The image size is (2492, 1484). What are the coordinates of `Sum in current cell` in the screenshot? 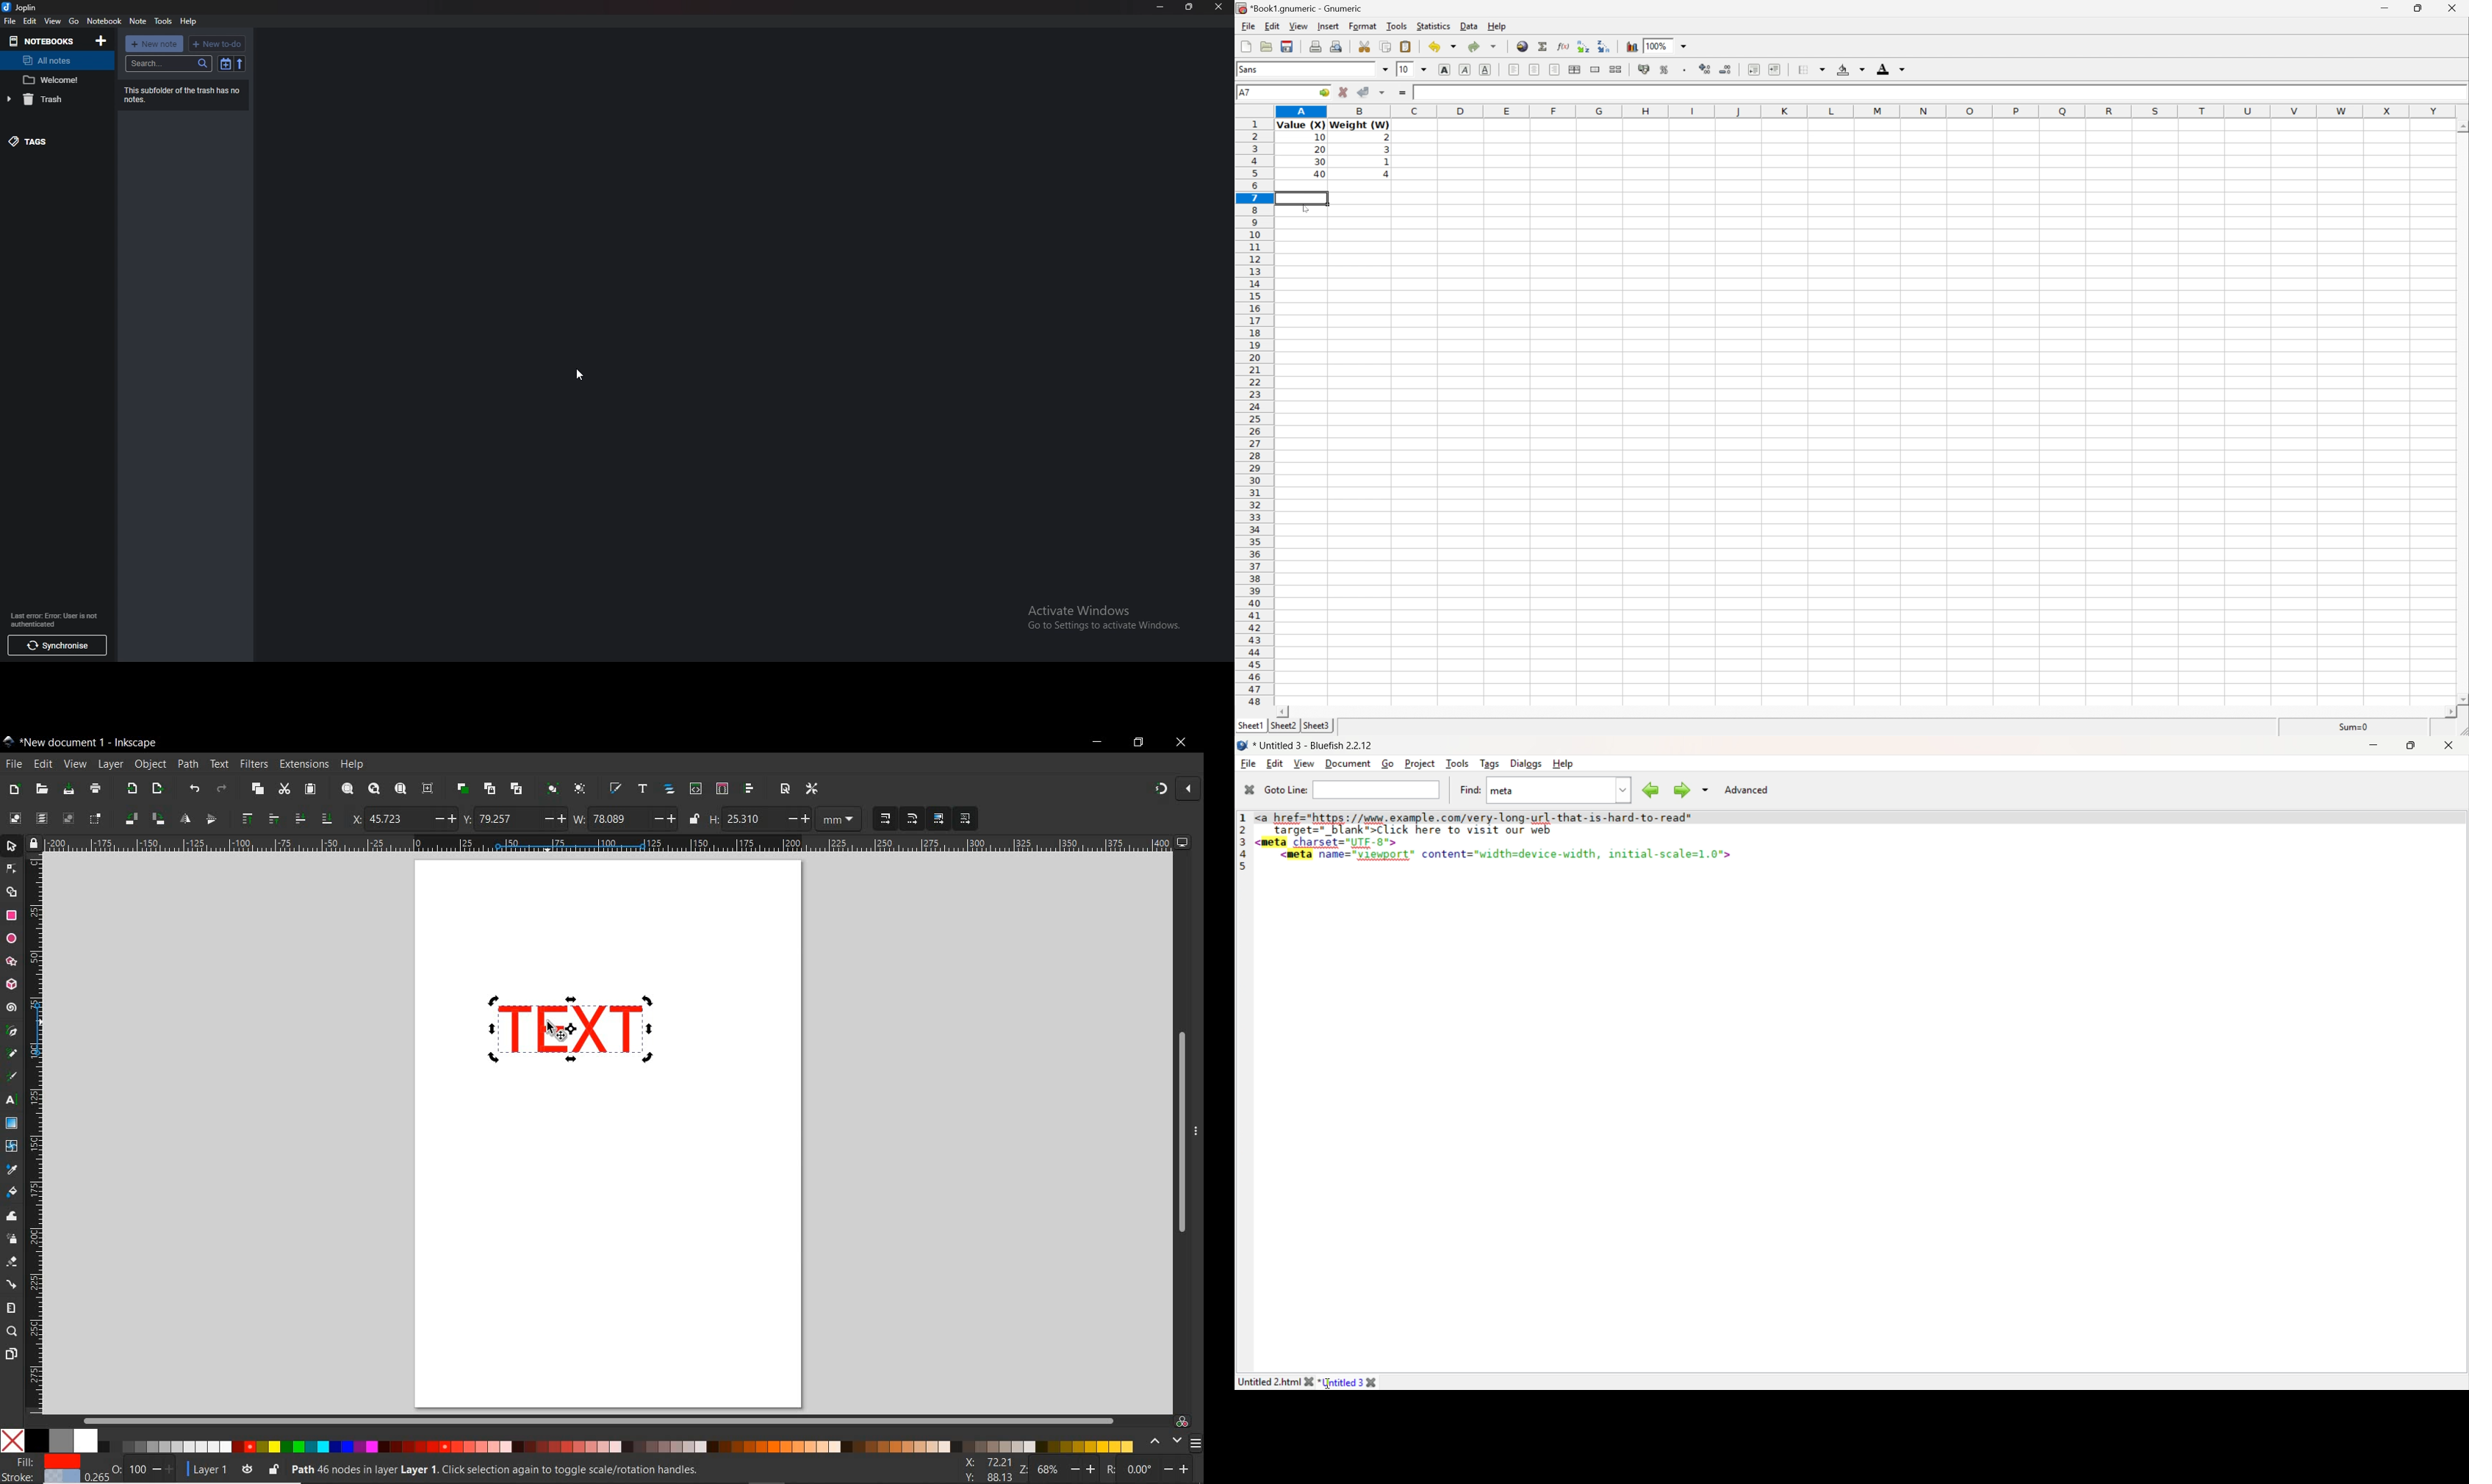 It's located at (1543, 46).